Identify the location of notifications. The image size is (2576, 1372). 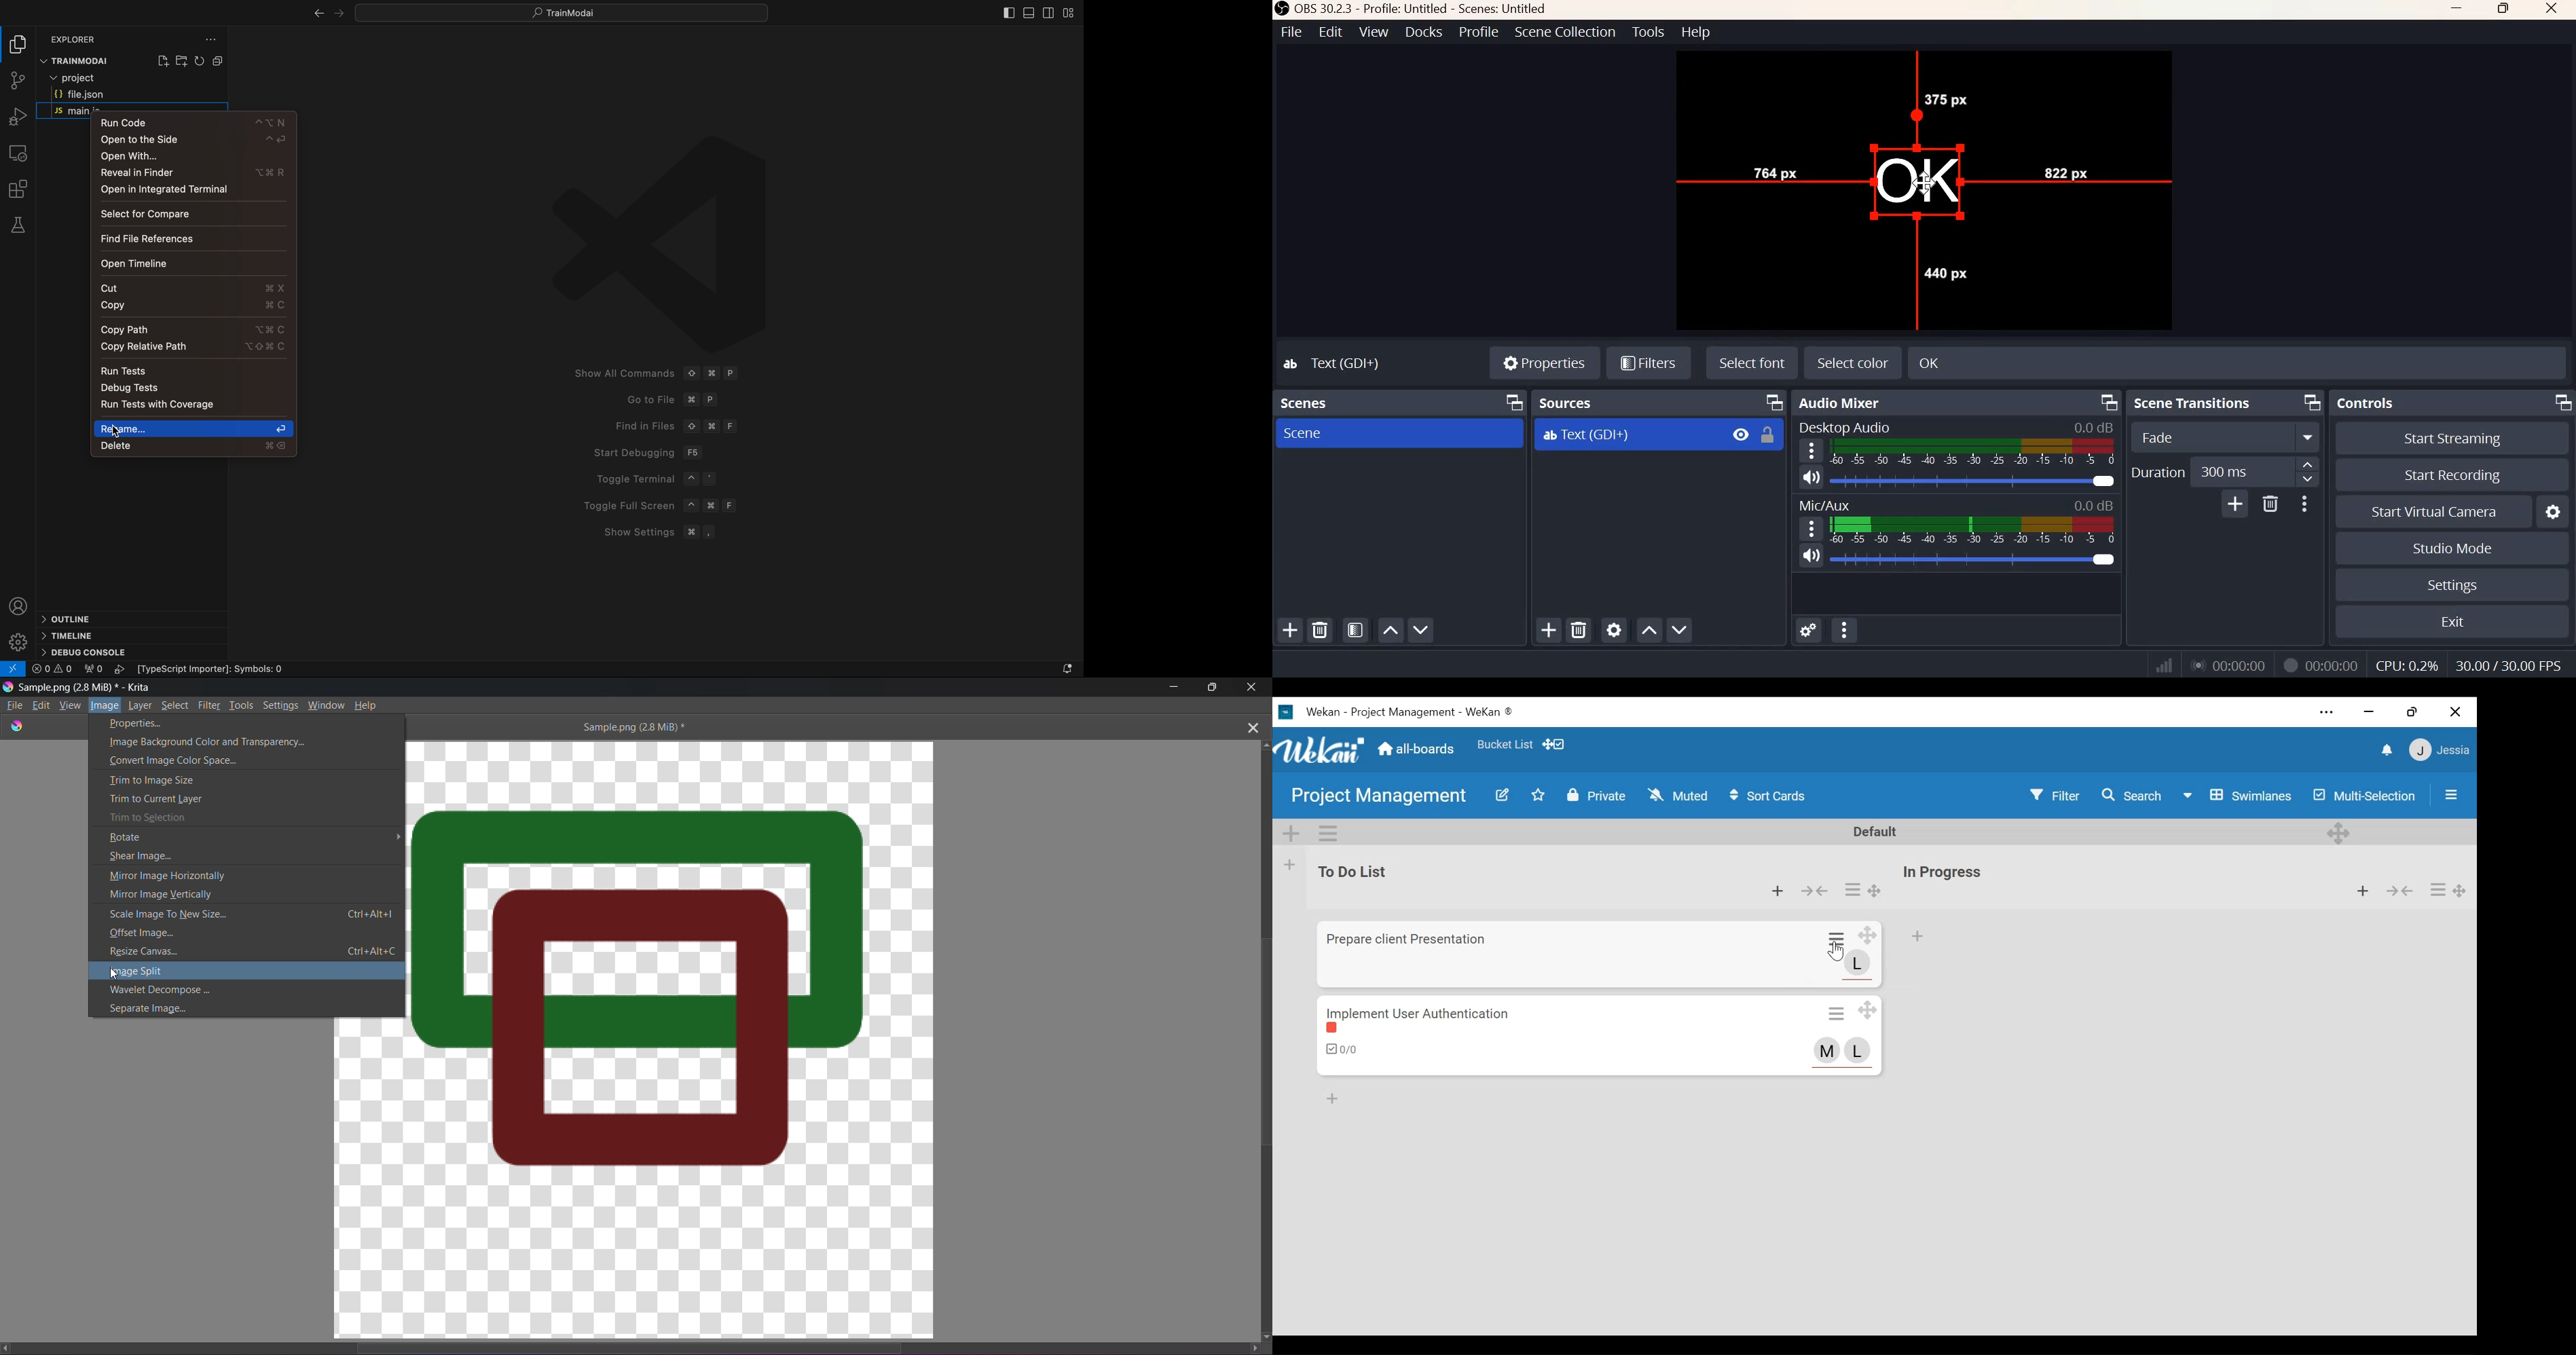
(2386, 750).